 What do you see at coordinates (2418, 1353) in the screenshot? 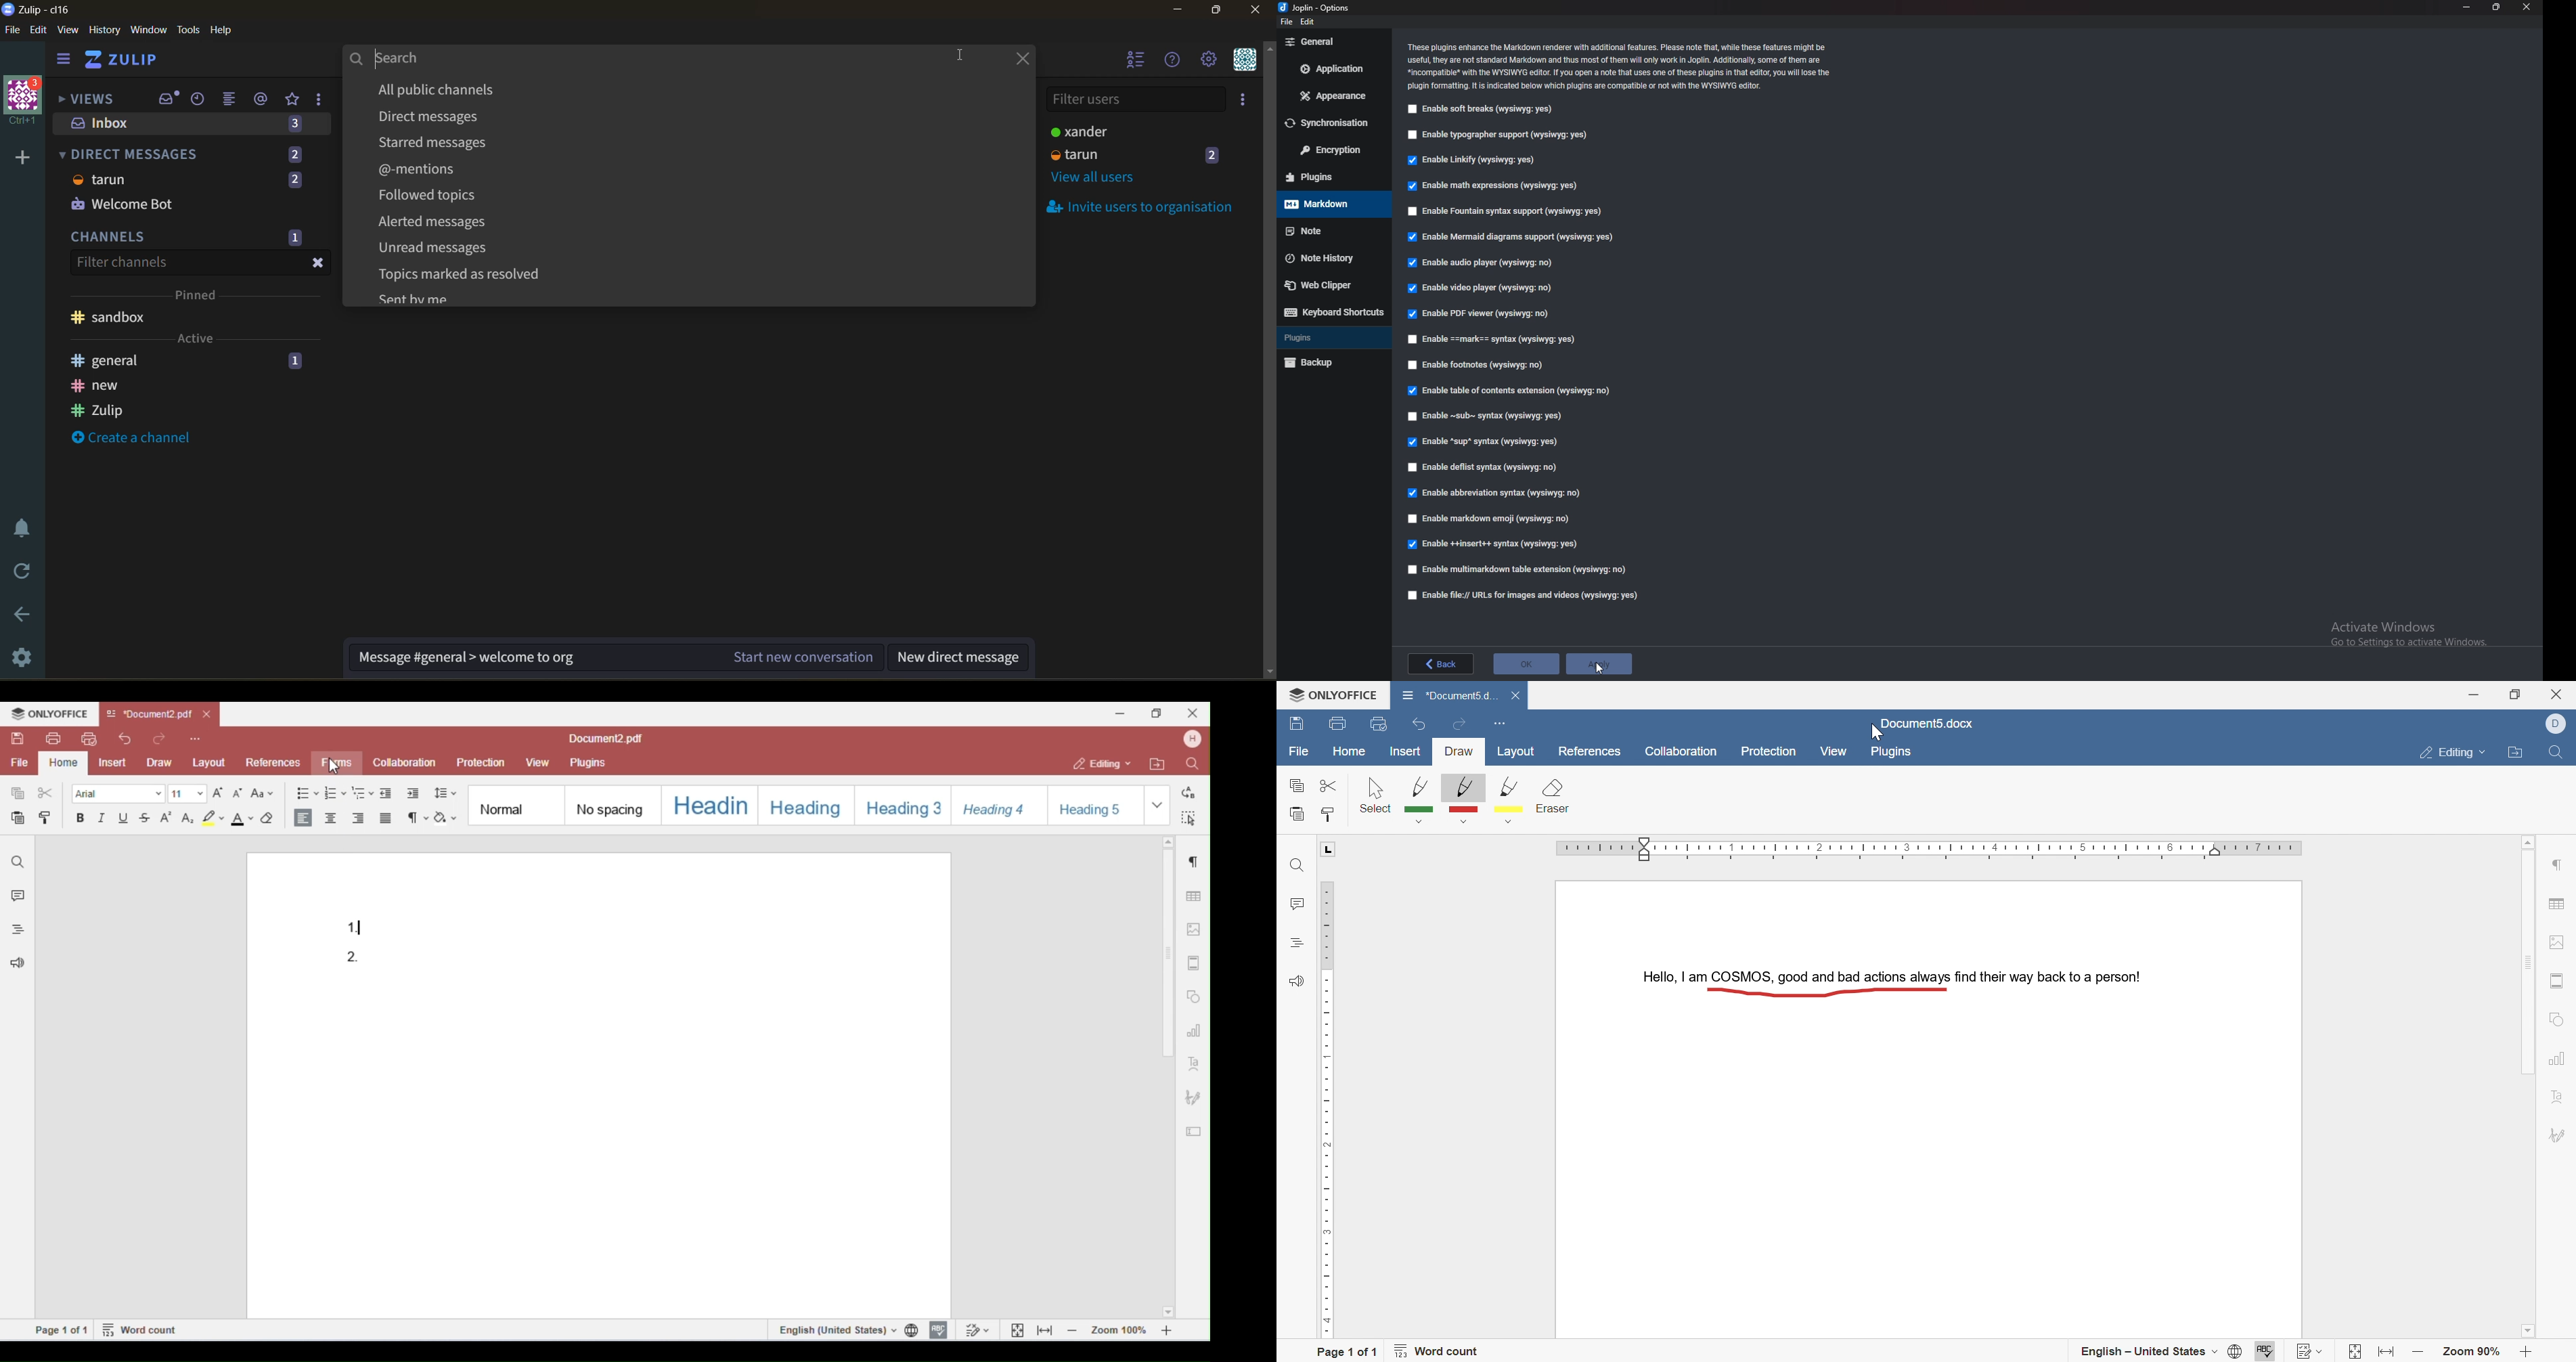
I see `zoom out` at bounding box center [2418, 1353].